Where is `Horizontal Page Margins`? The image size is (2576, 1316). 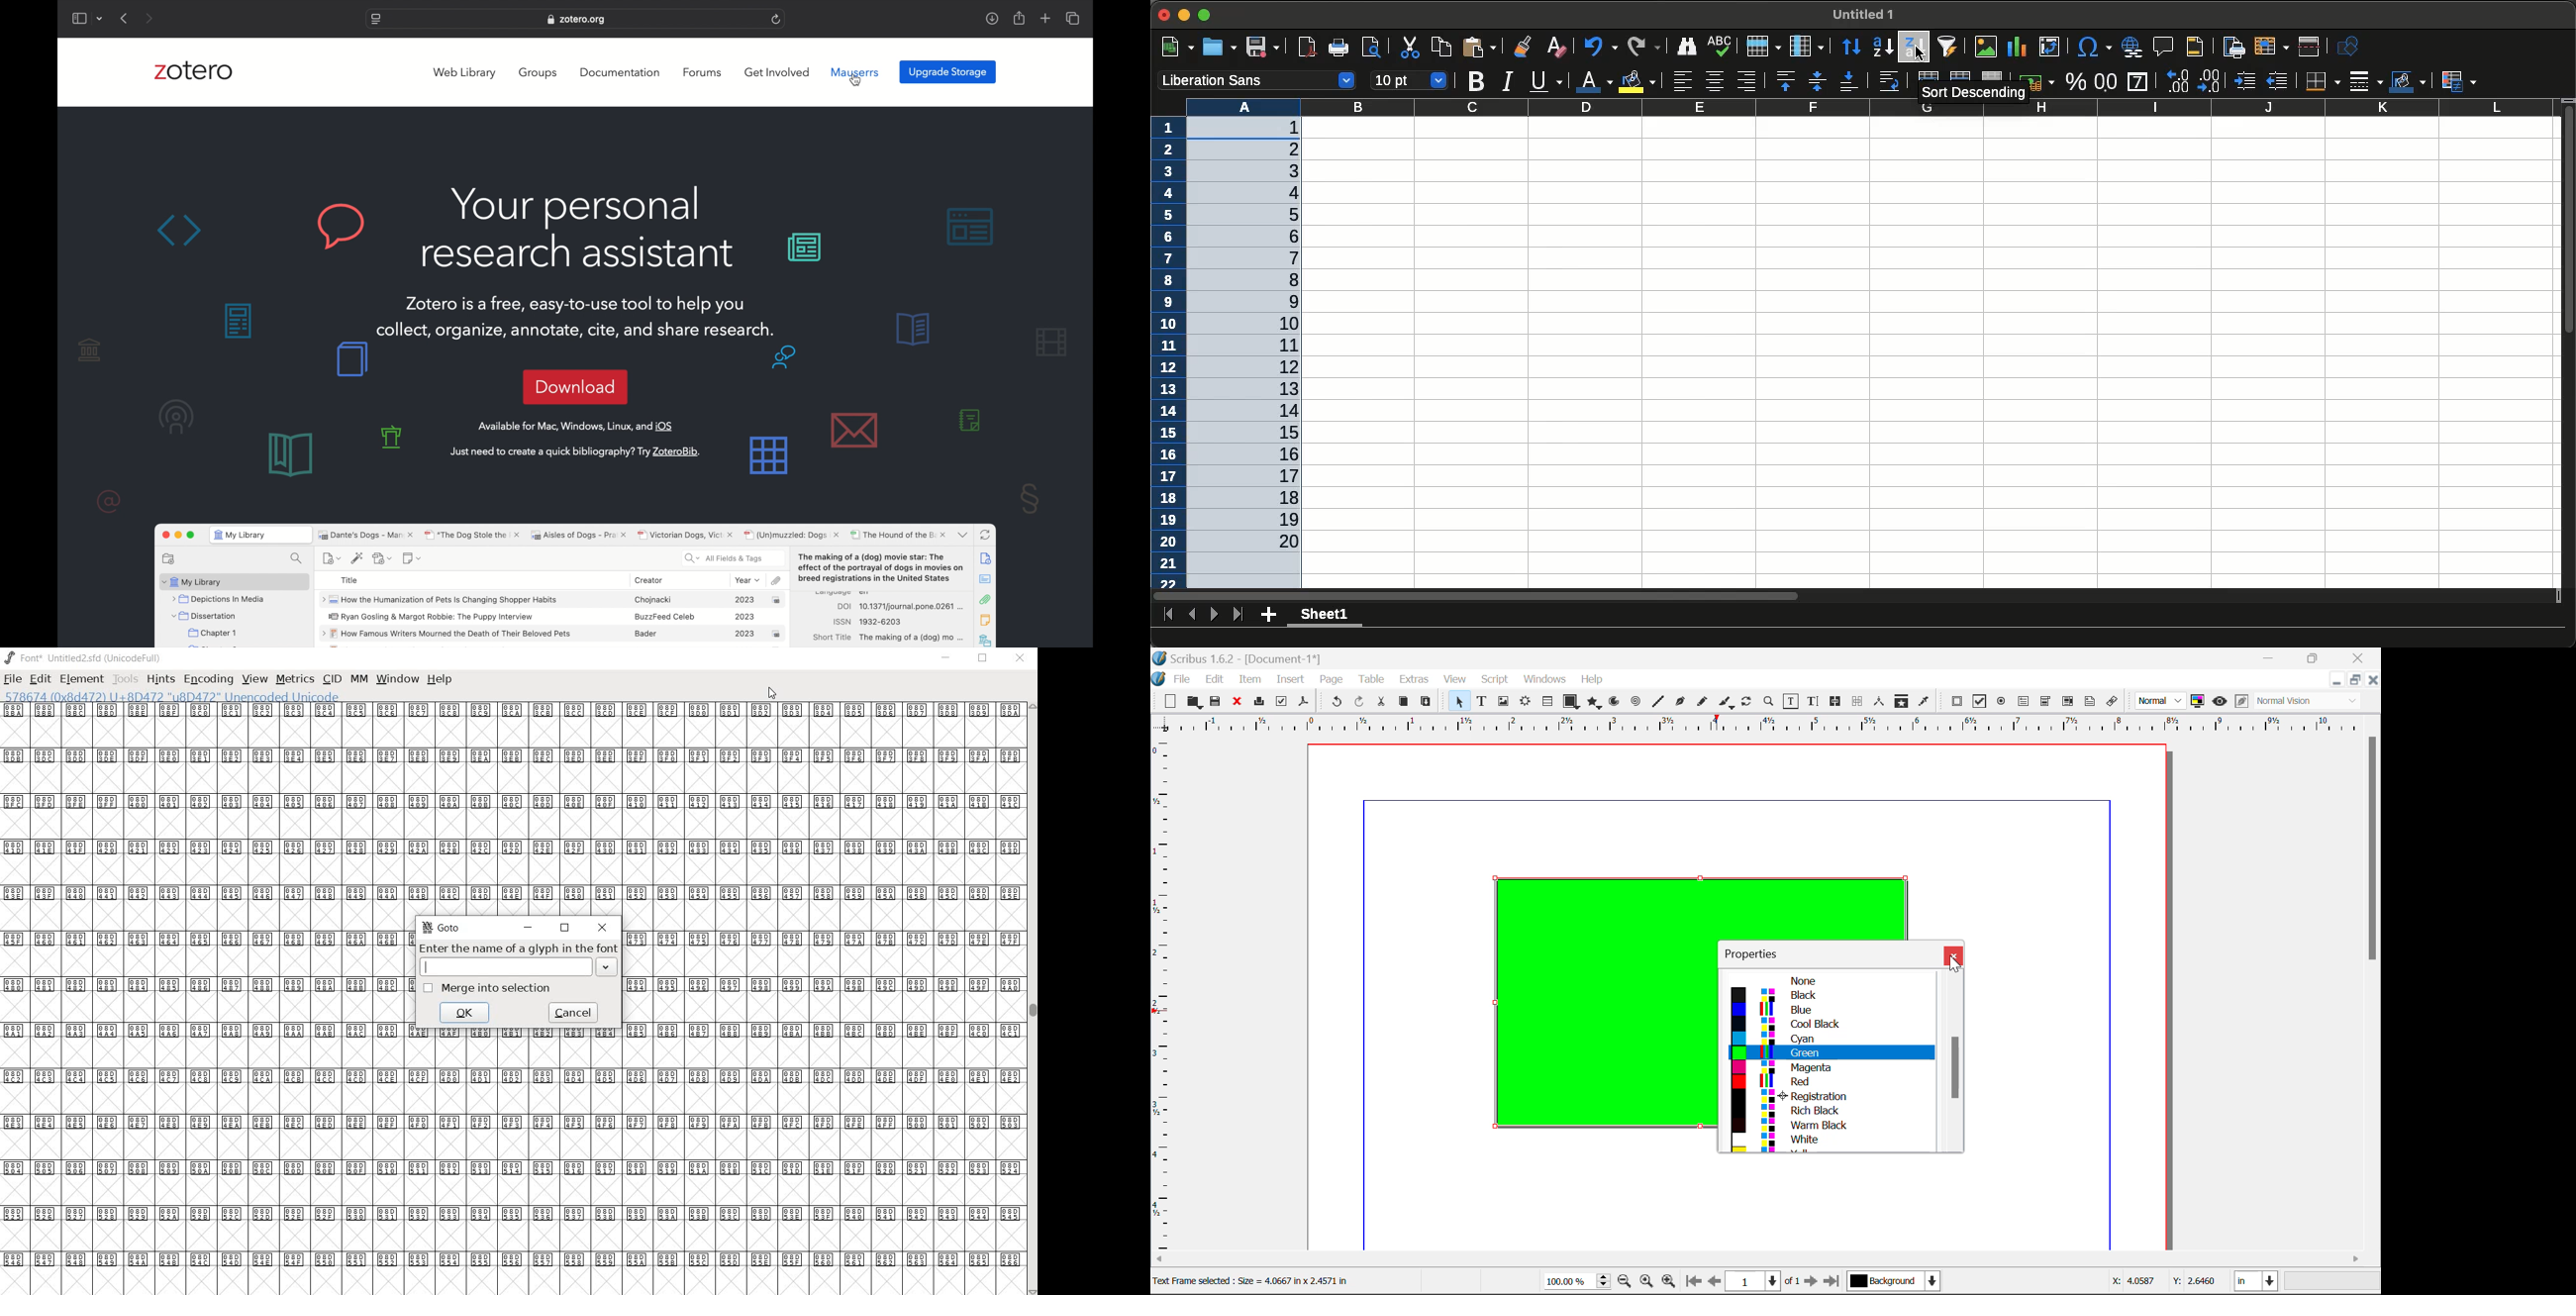
Horizontal Page Margins is located at coordinates (1164, 996).